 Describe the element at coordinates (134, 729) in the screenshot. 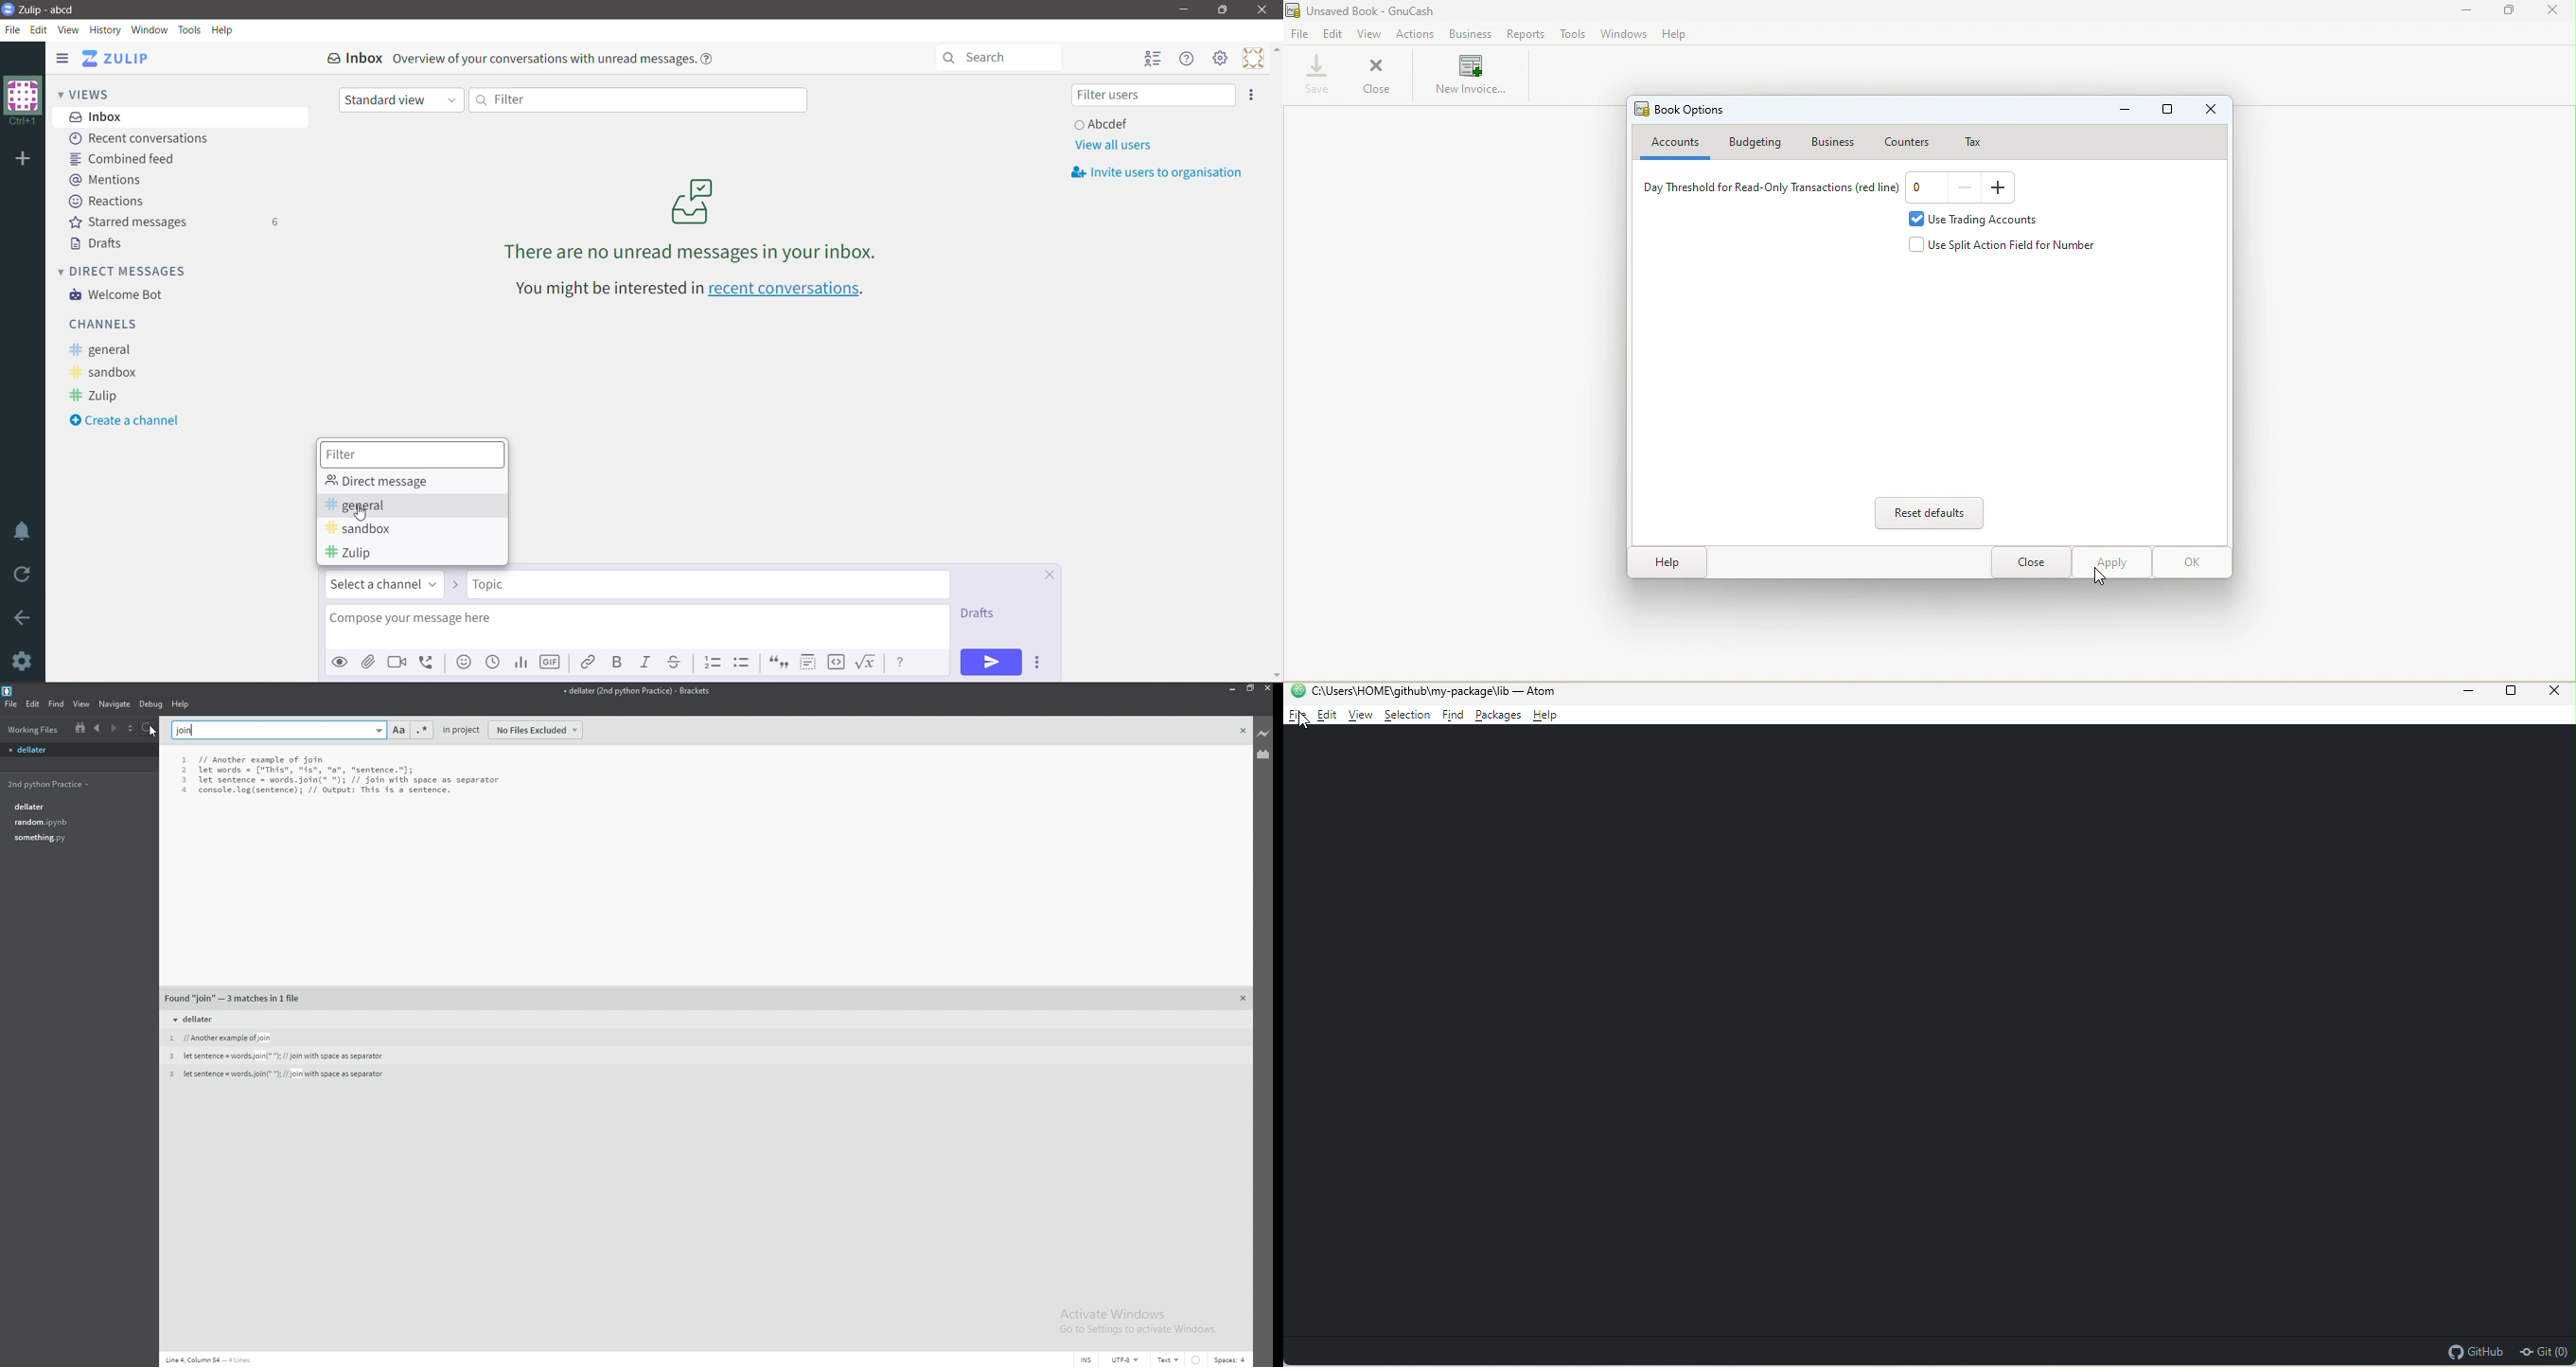

I see `choose` at that location.